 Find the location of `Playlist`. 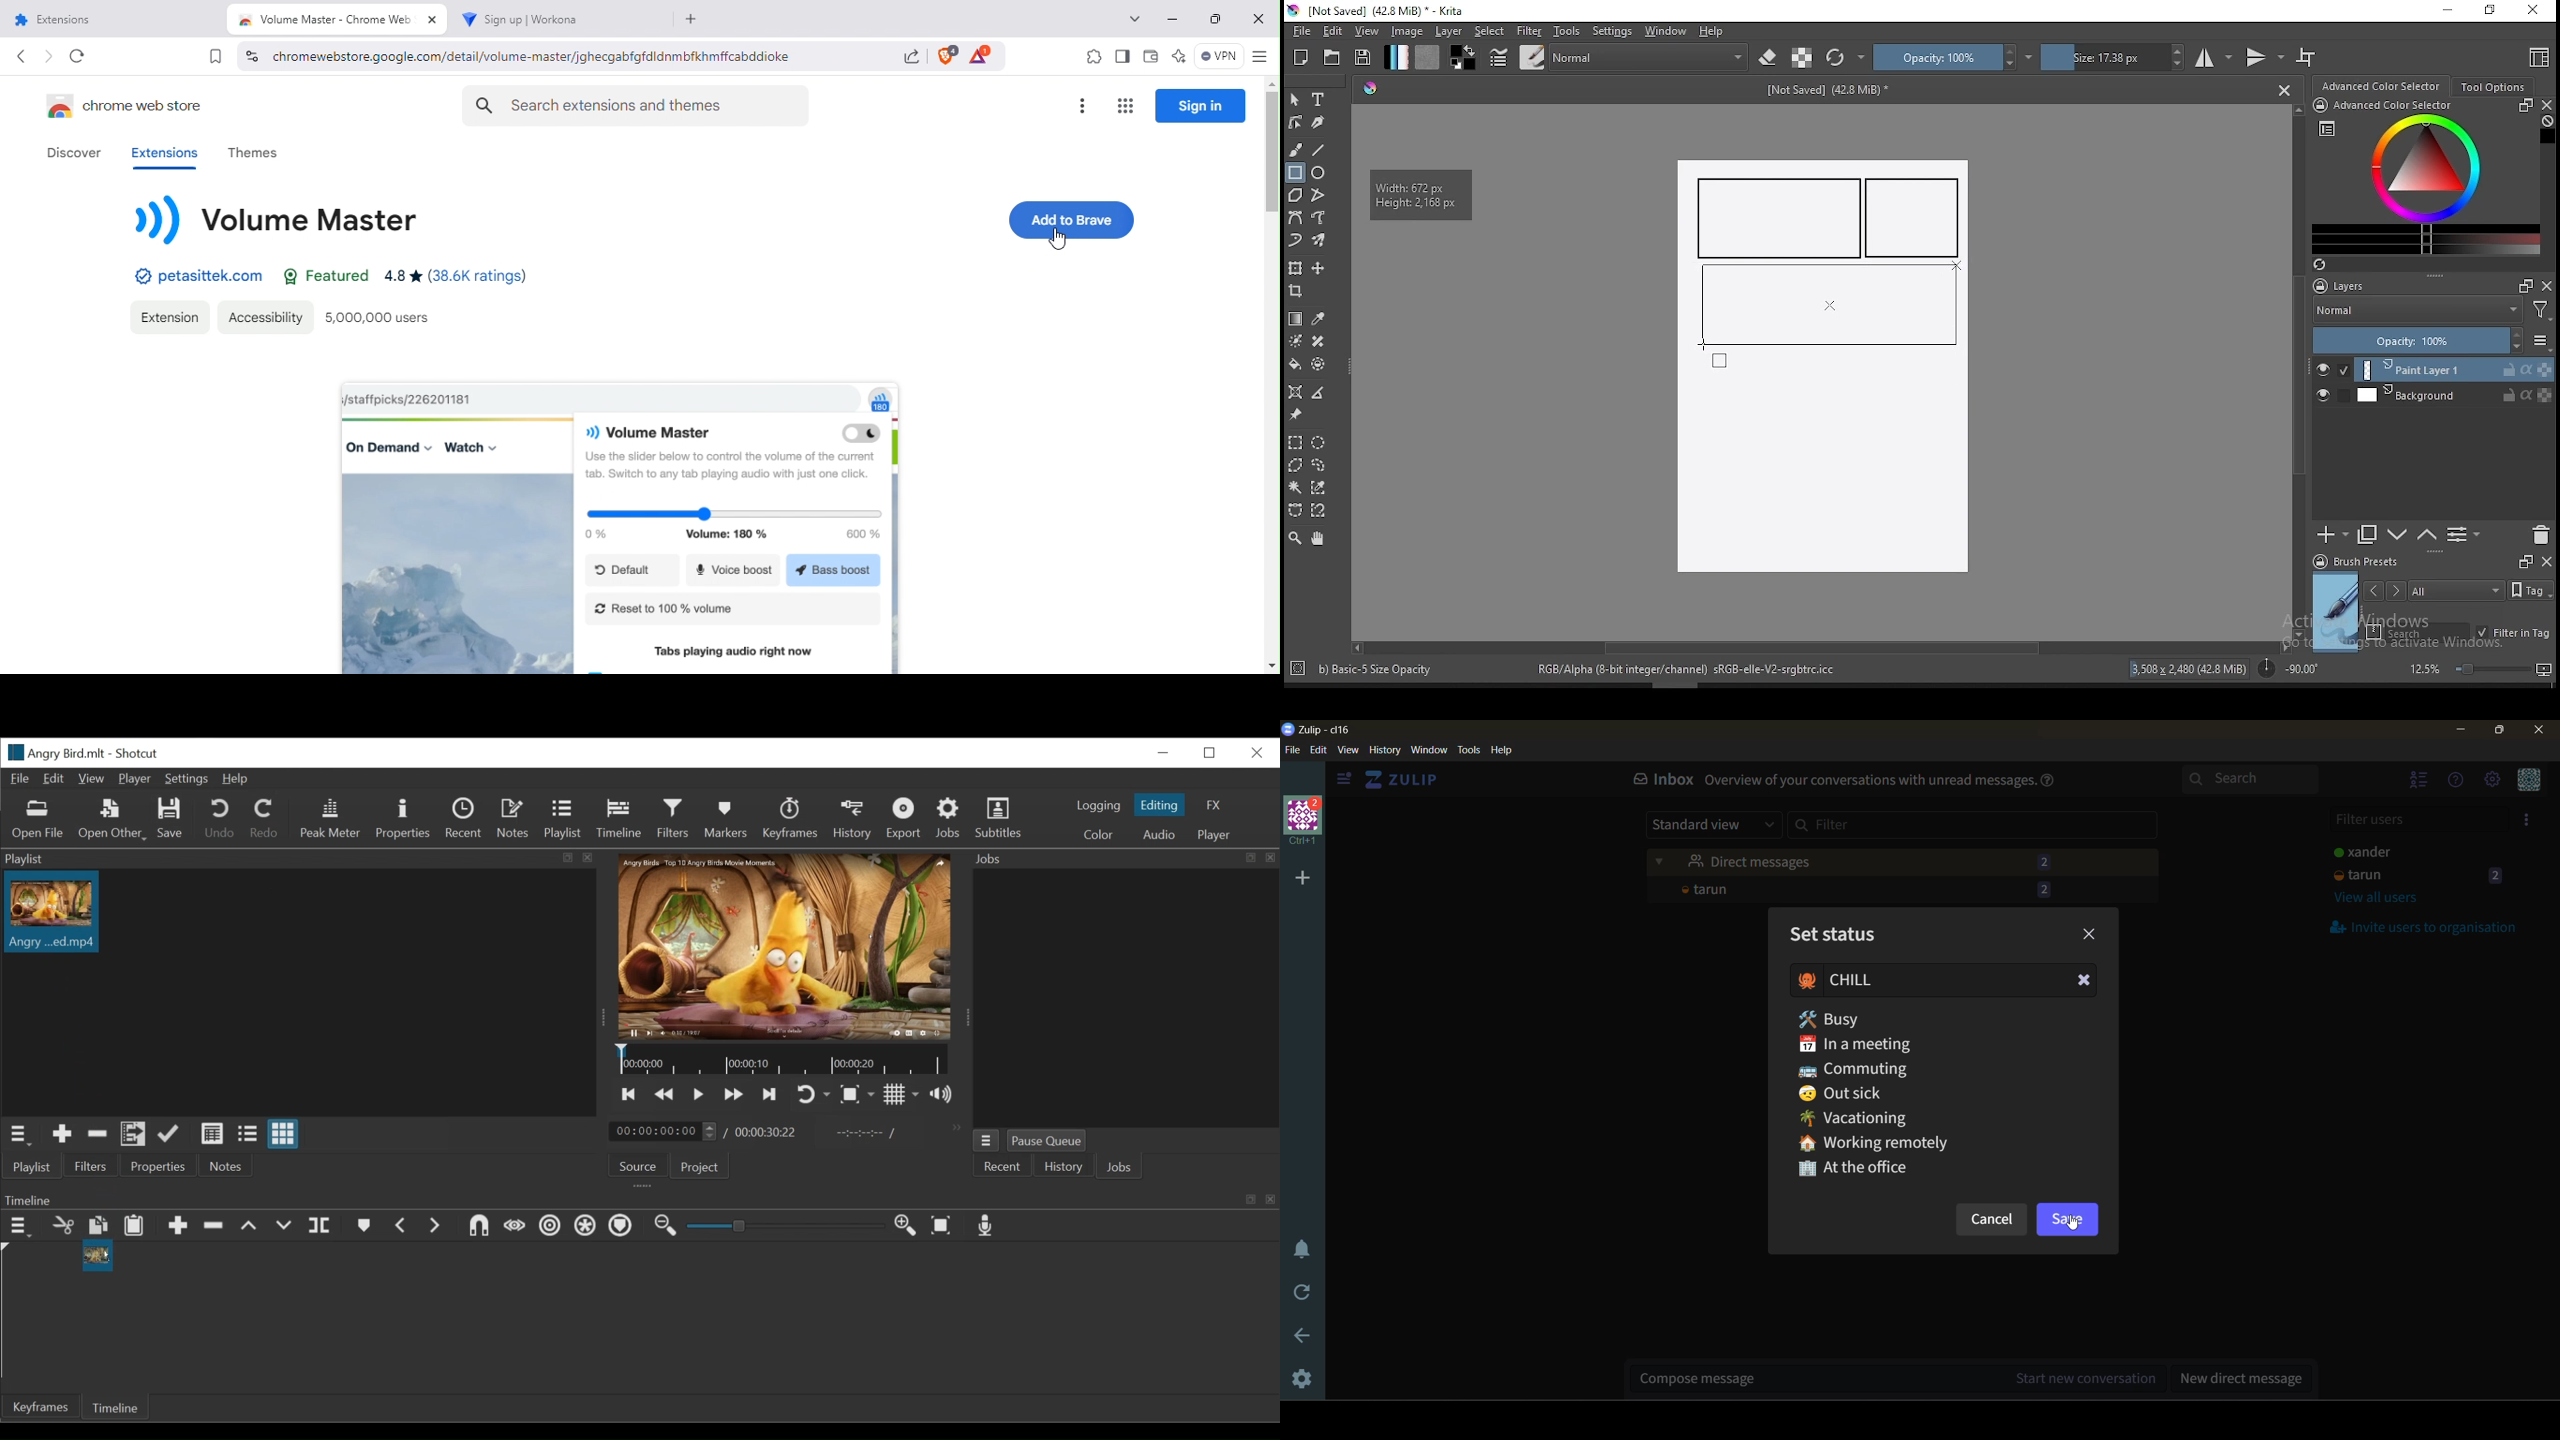

Playlist is located at coordinates (565, 819).